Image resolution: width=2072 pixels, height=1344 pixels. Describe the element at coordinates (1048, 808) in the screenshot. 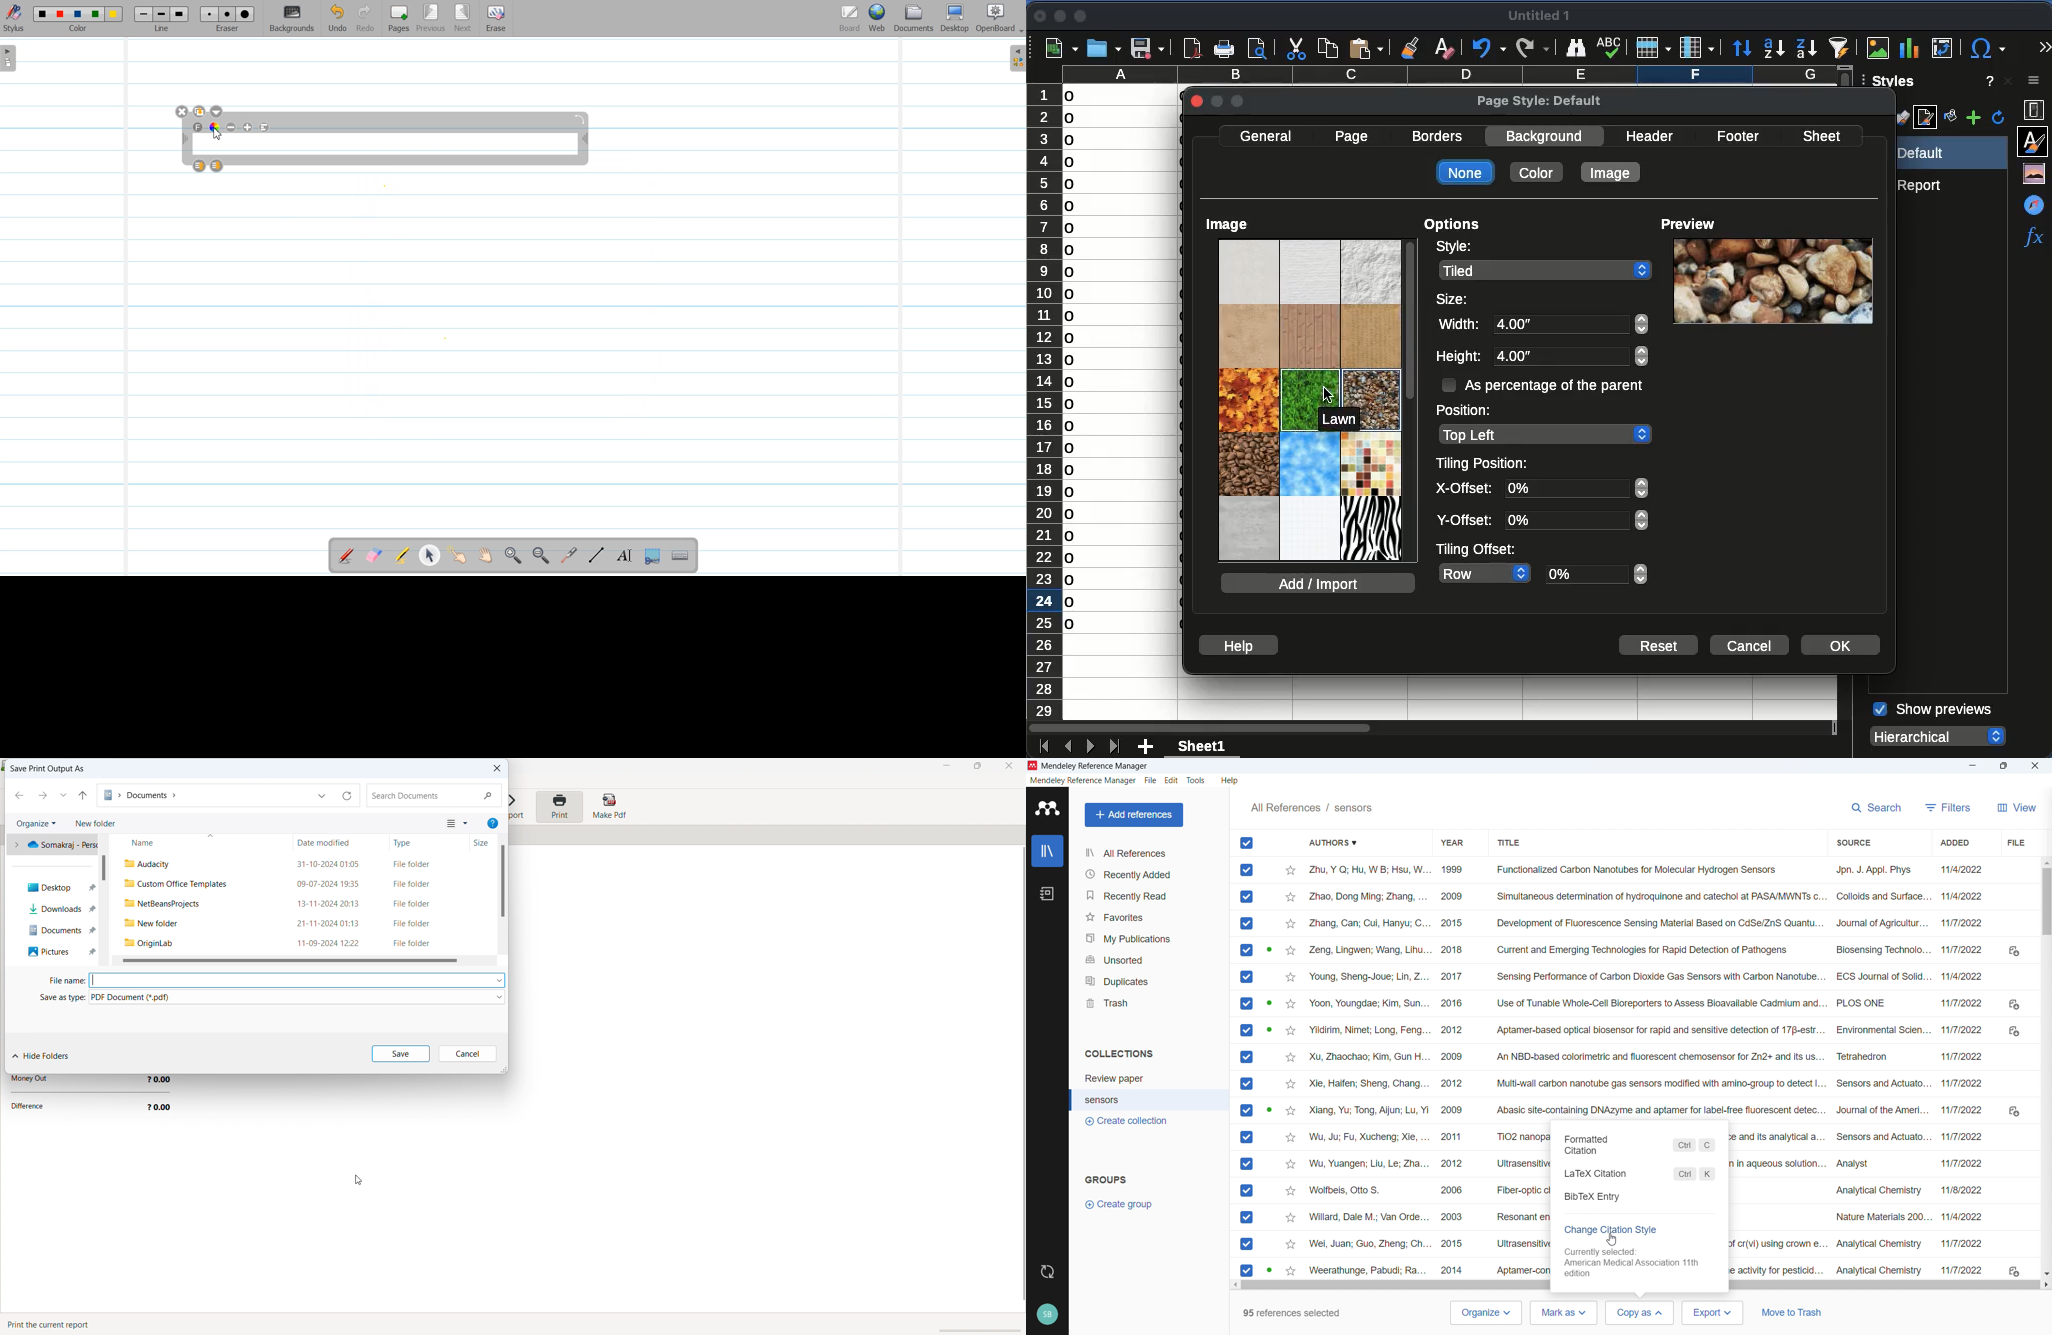

I see `logo` at that location.